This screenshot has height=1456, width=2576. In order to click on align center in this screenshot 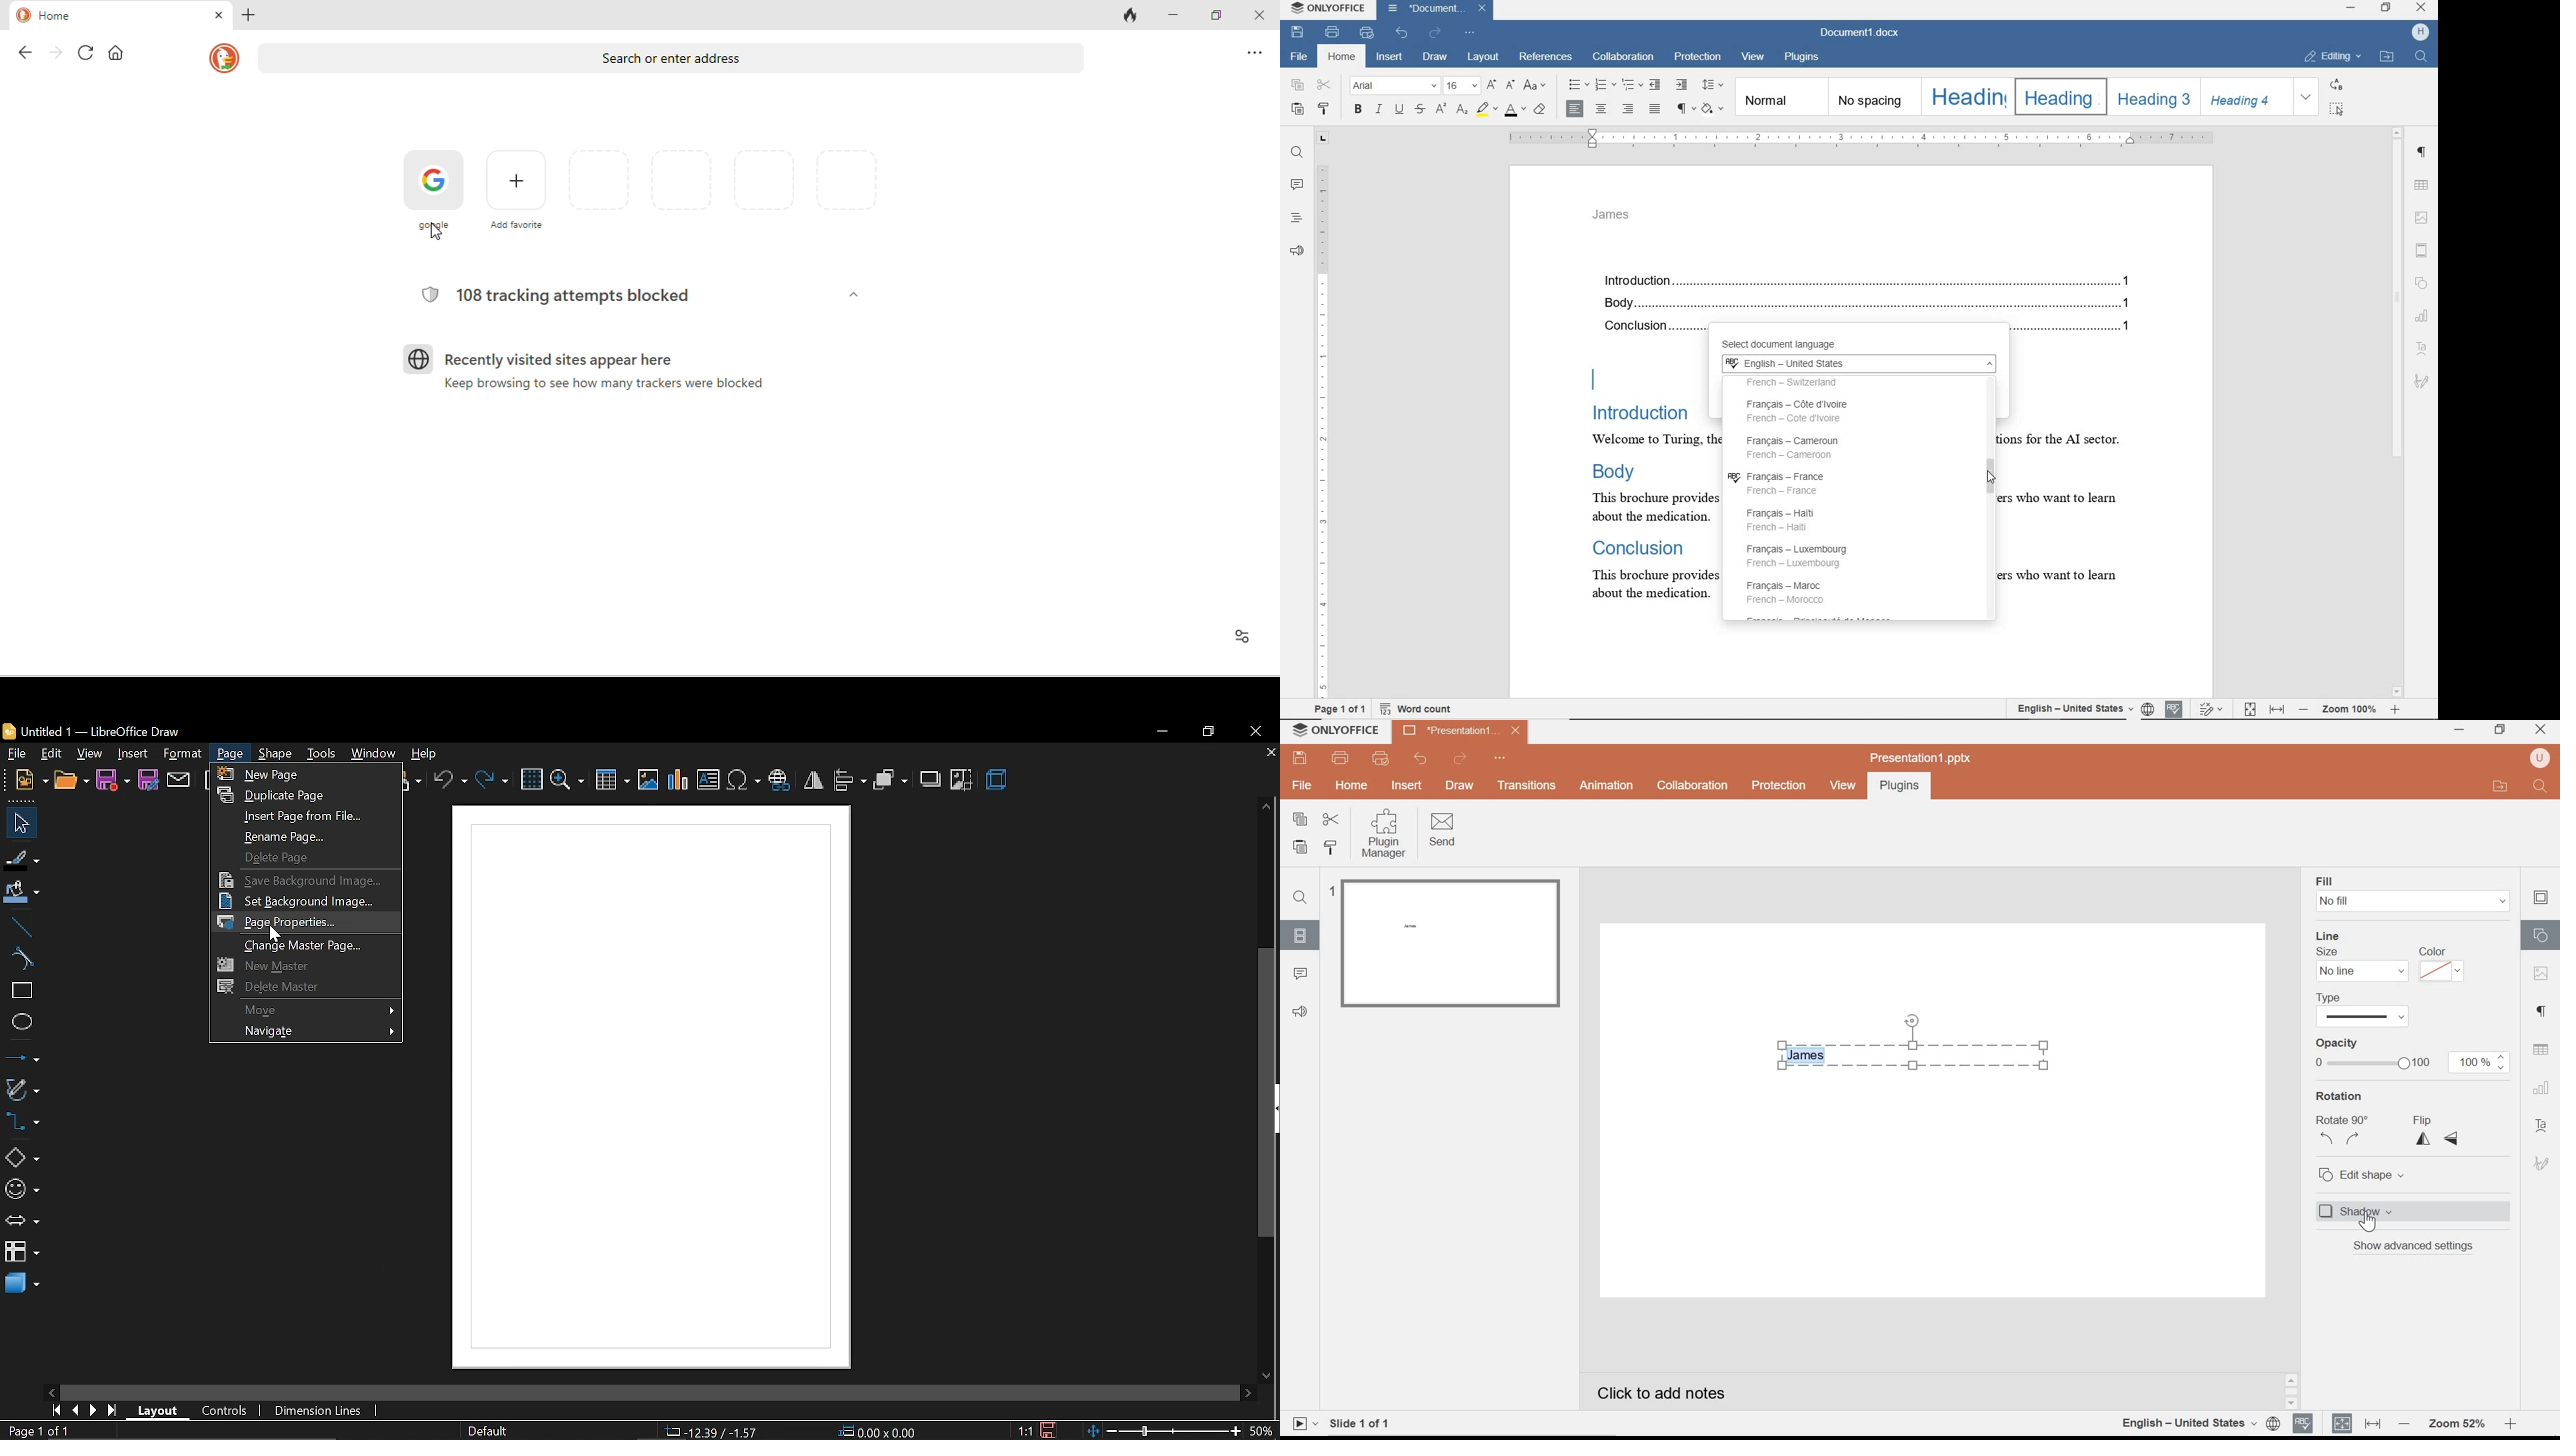, I will do `click(1601, 110)`.